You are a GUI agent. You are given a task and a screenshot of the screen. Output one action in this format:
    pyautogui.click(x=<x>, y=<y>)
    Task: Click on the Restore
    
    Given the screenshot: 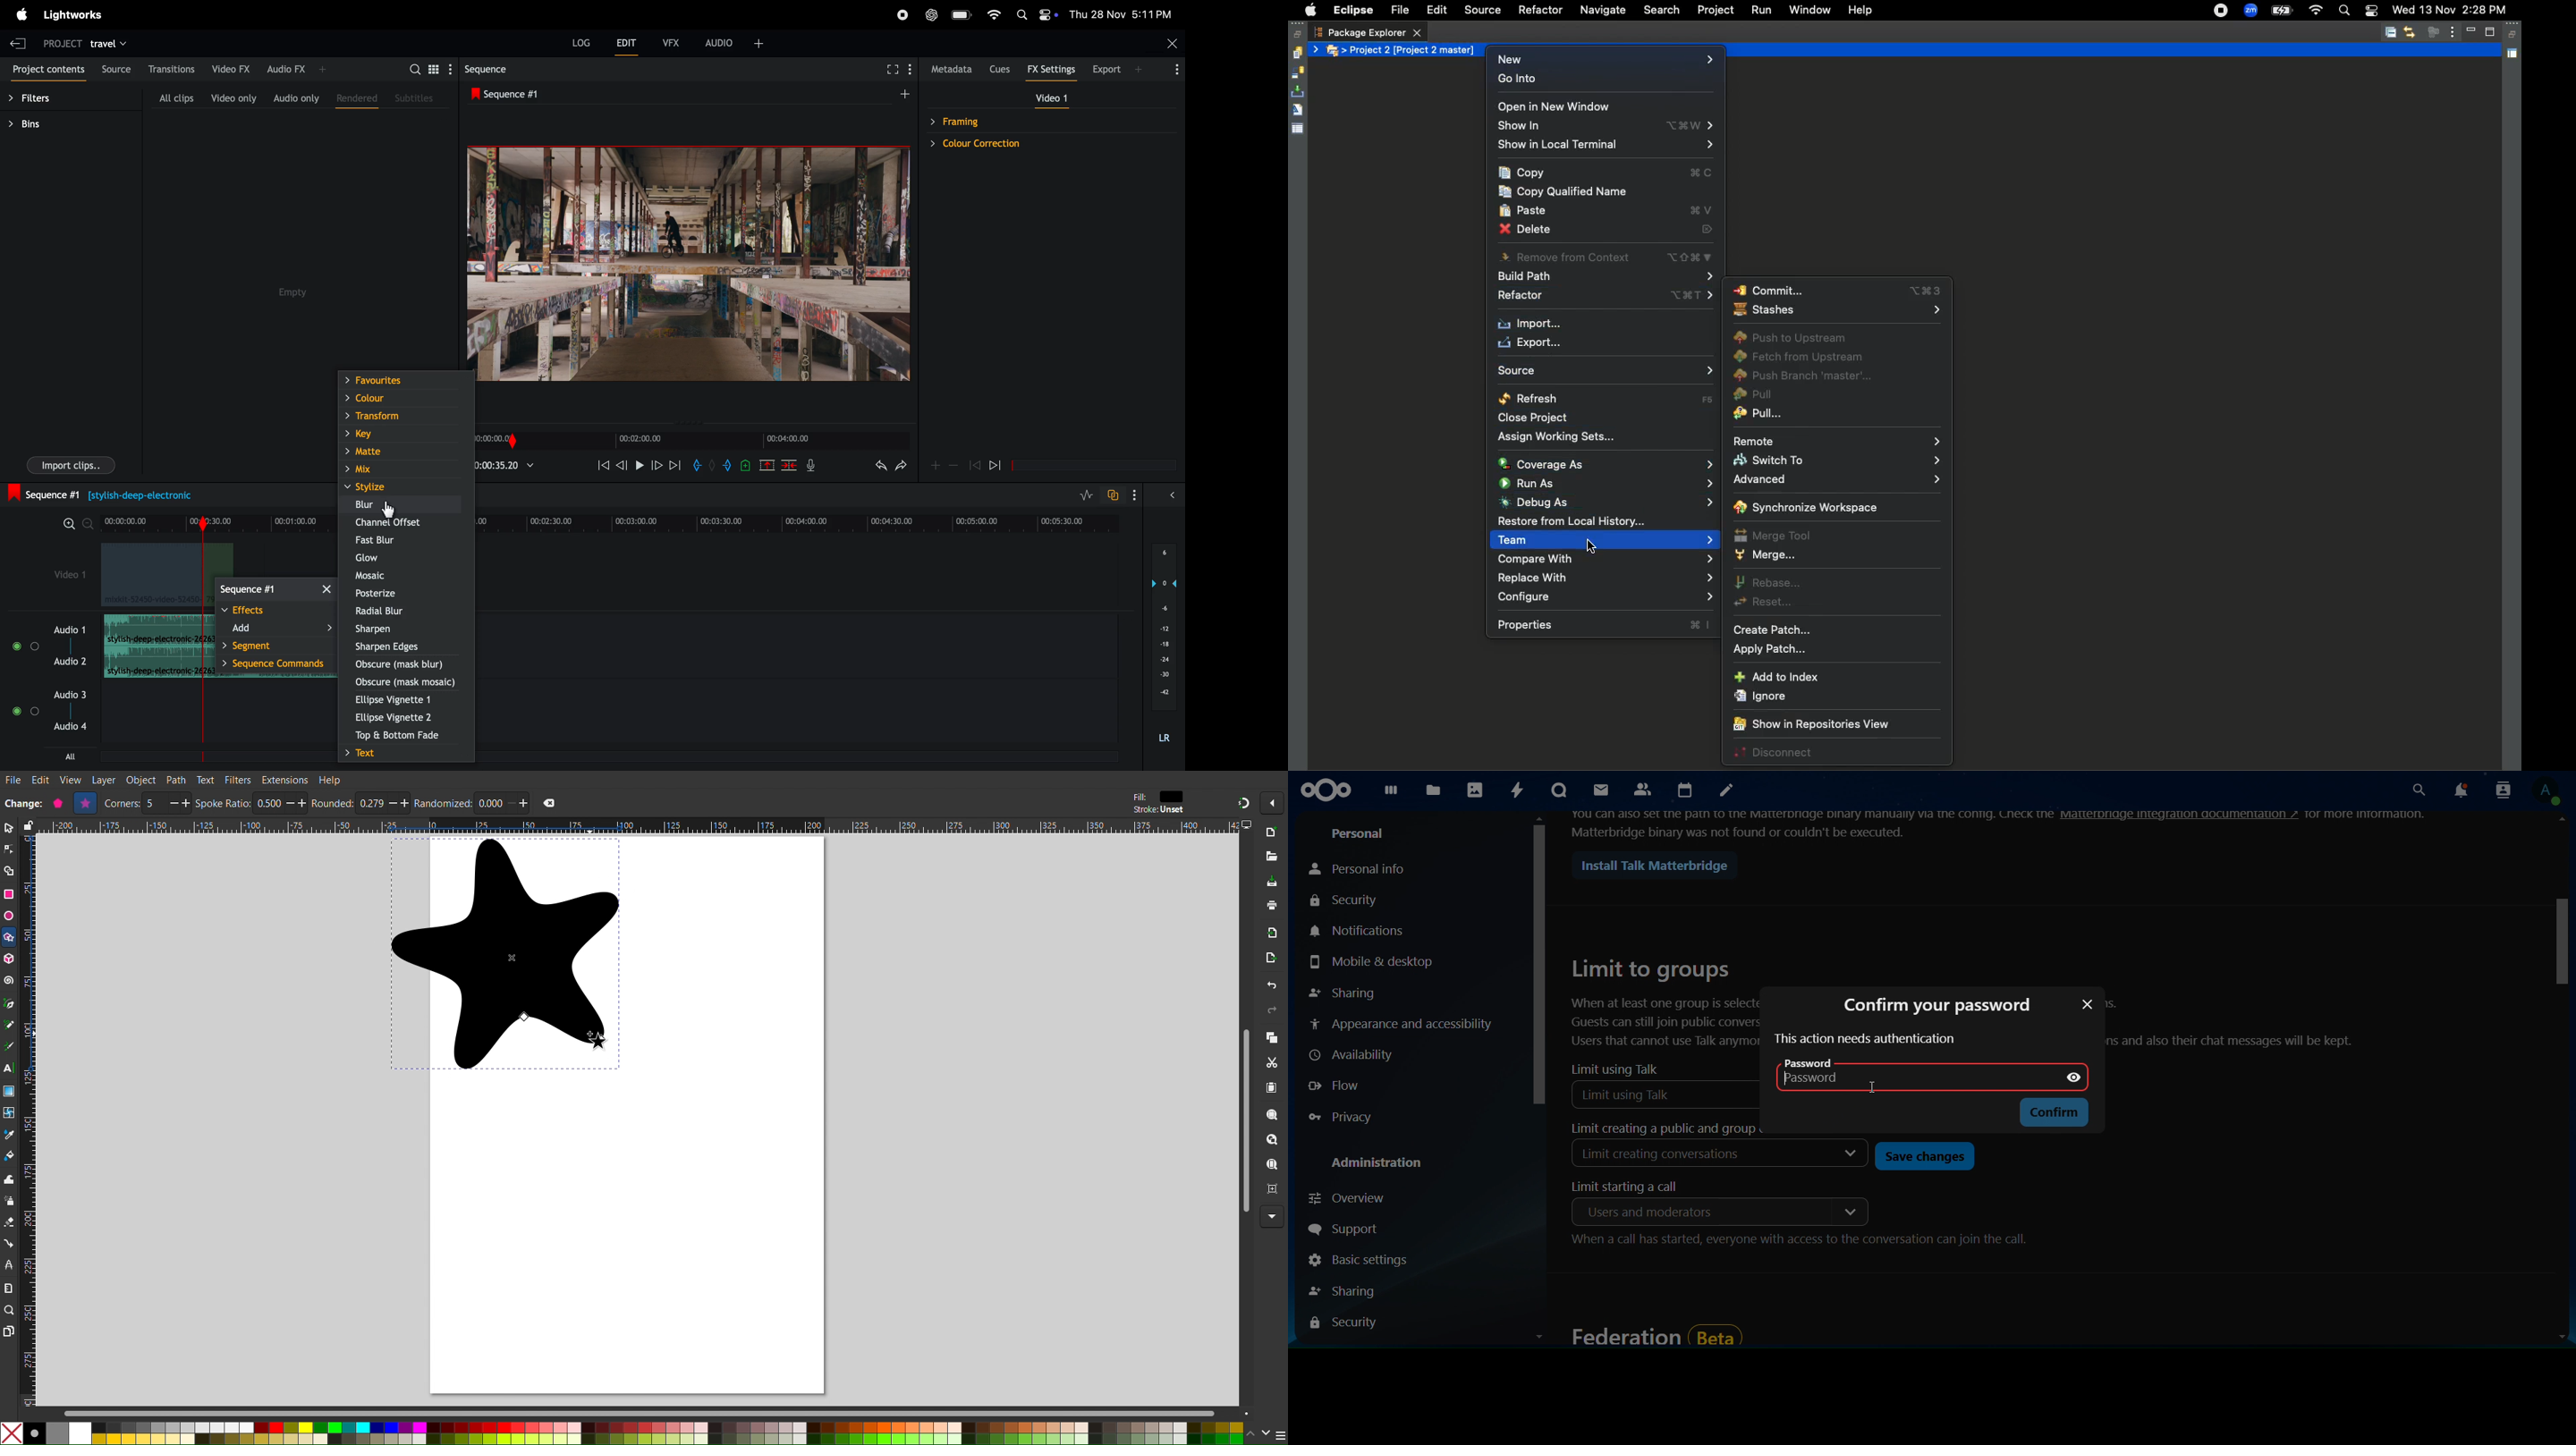 What is the action you would take?
    pyautogui.click(x=2514, y=35)
    